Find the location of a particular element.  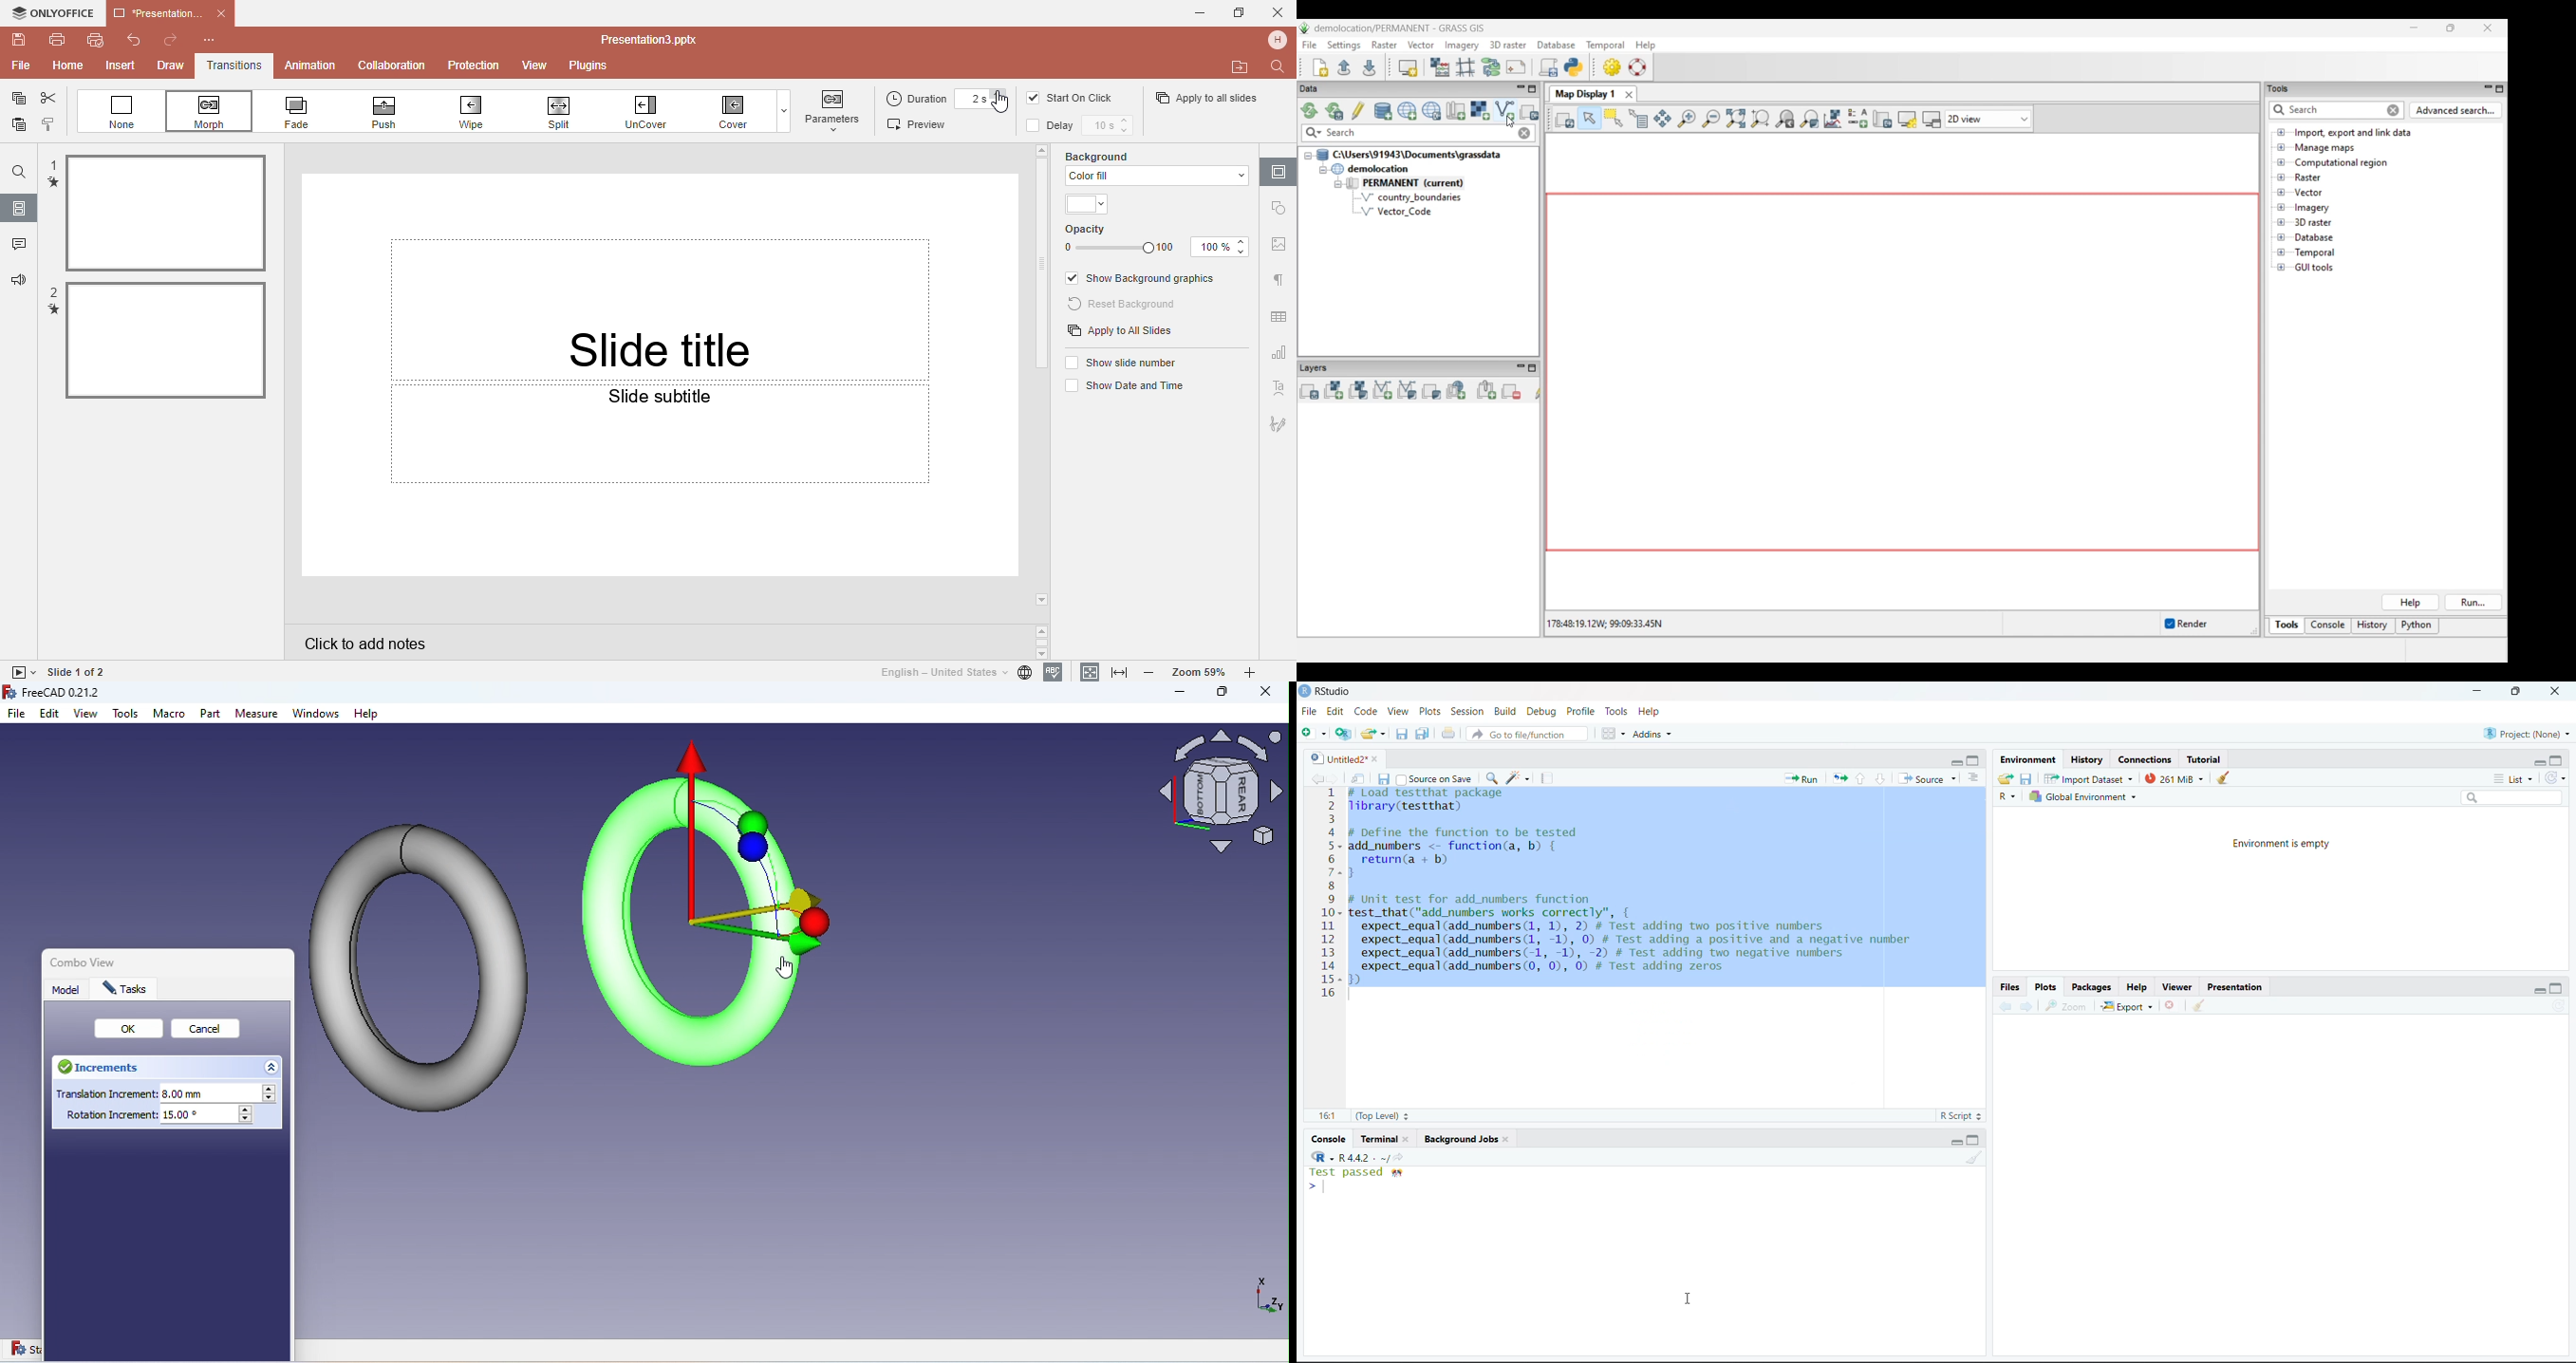

minimize is located at coordinates (2539, 762).